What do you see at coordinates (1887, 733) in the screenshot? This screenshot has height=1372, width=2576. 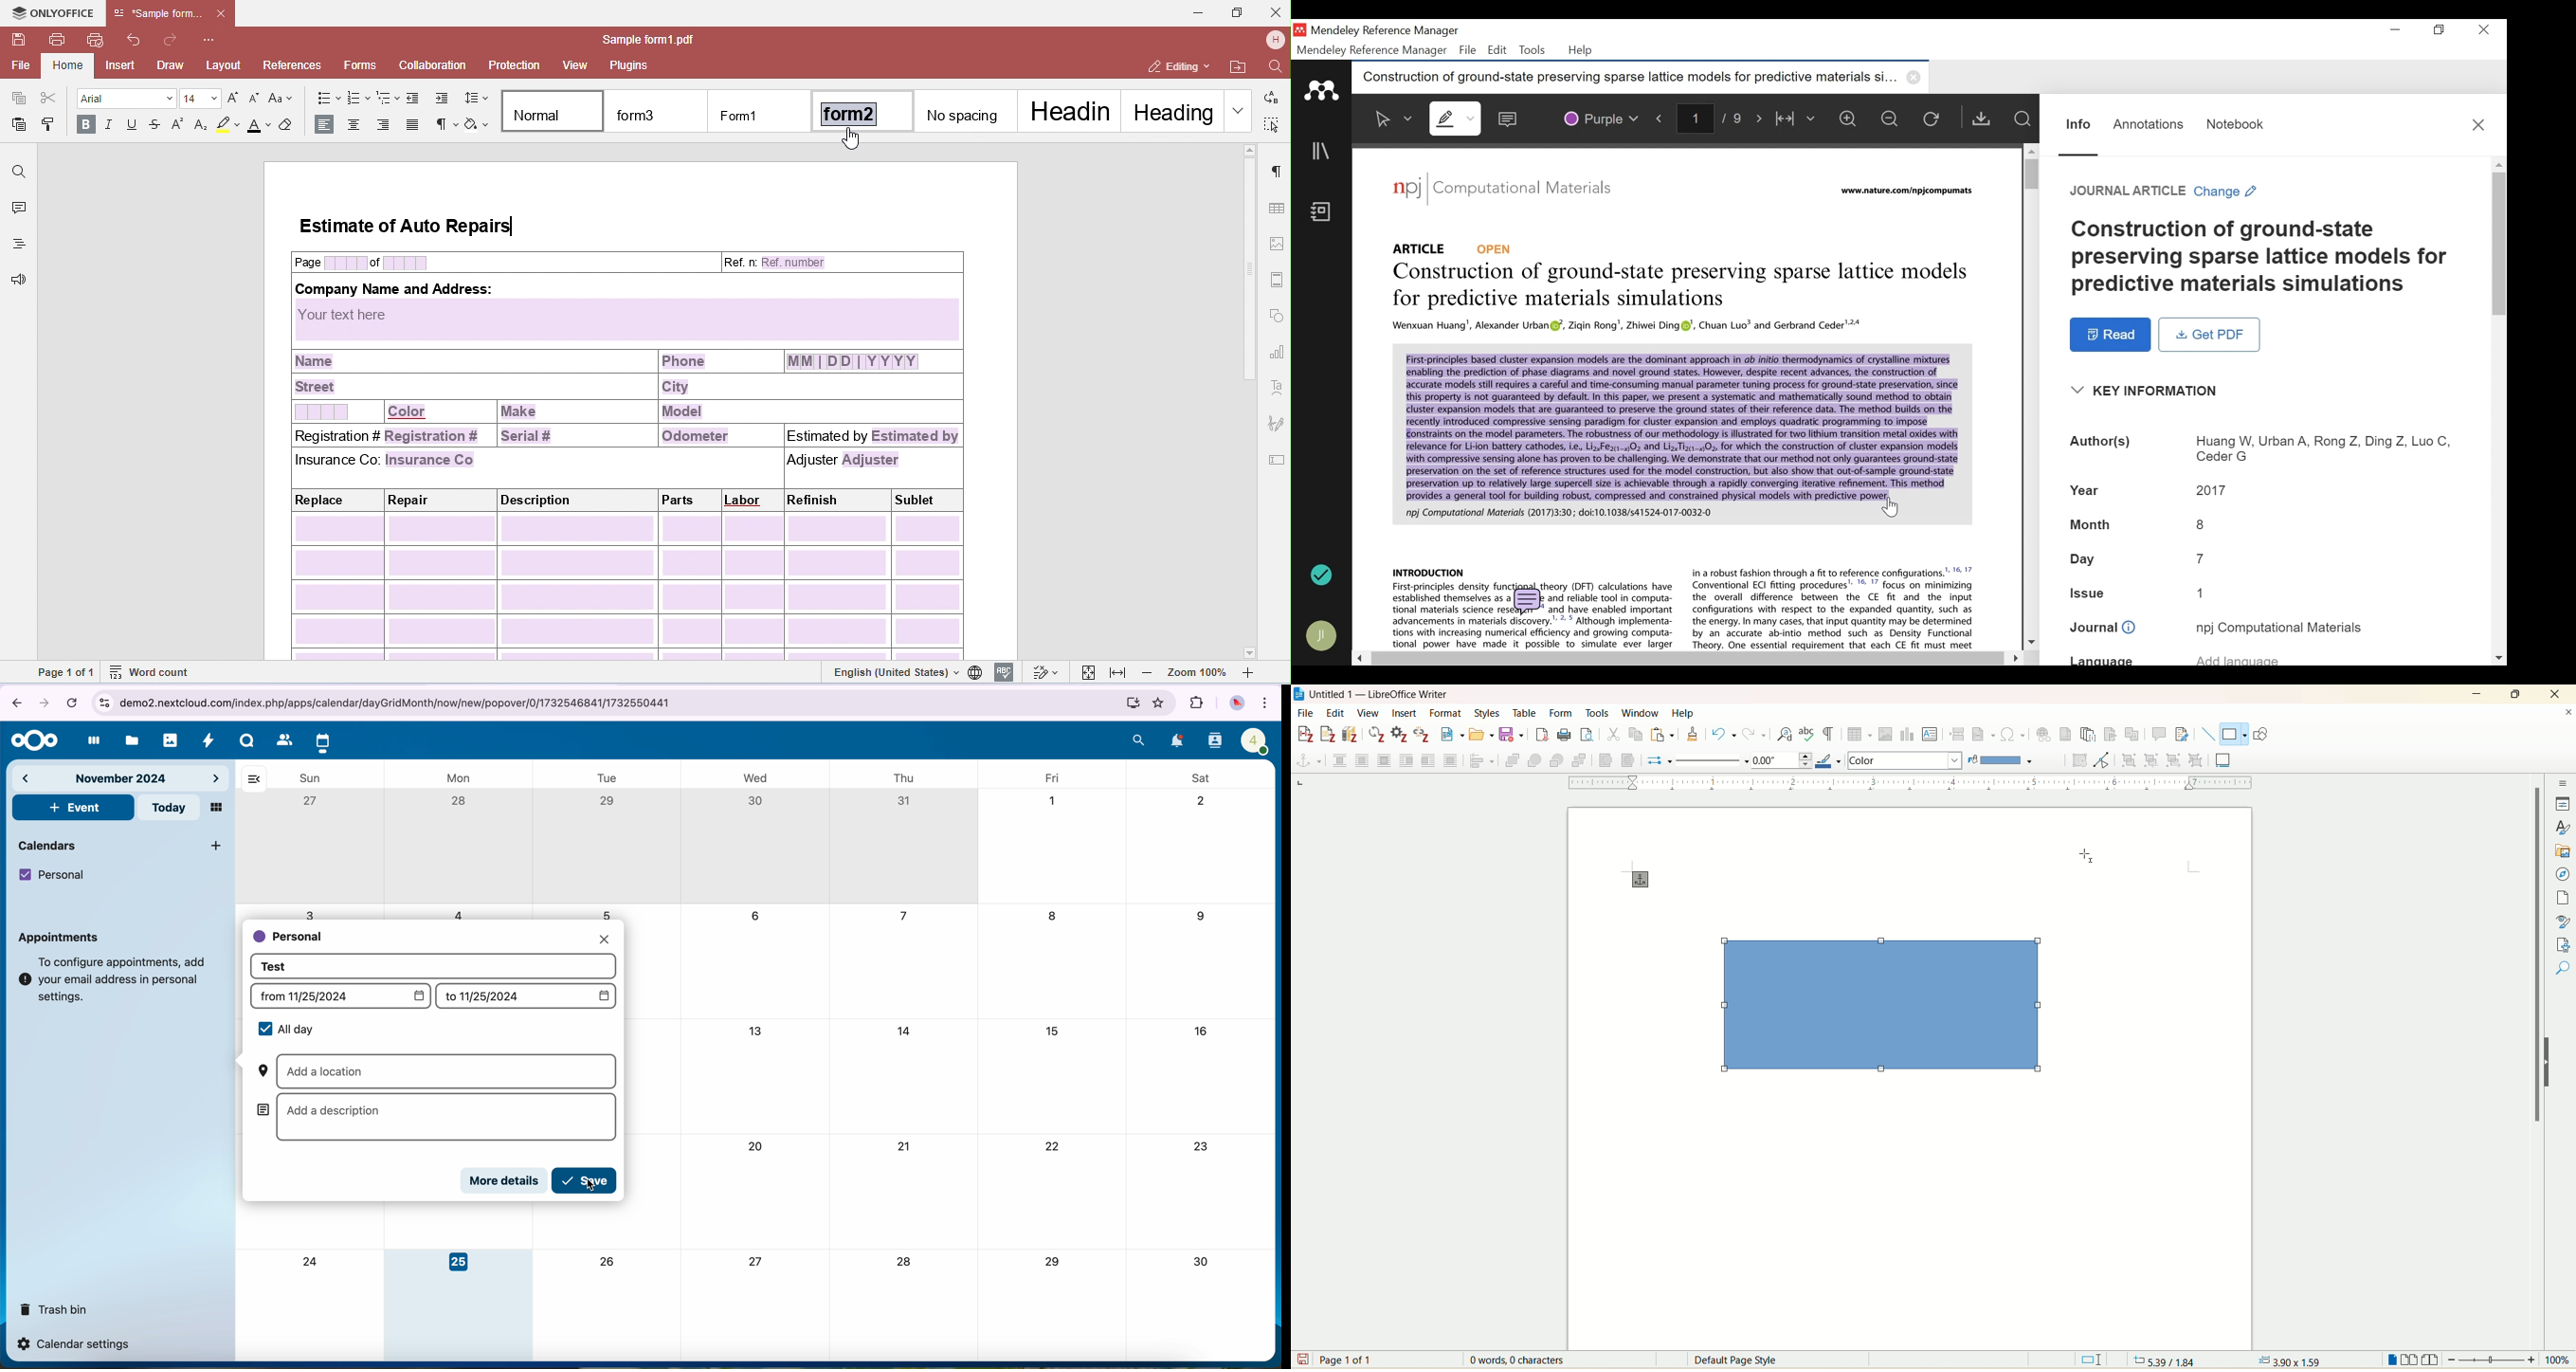 I see `insert image` at bounding box center [1887, 733].